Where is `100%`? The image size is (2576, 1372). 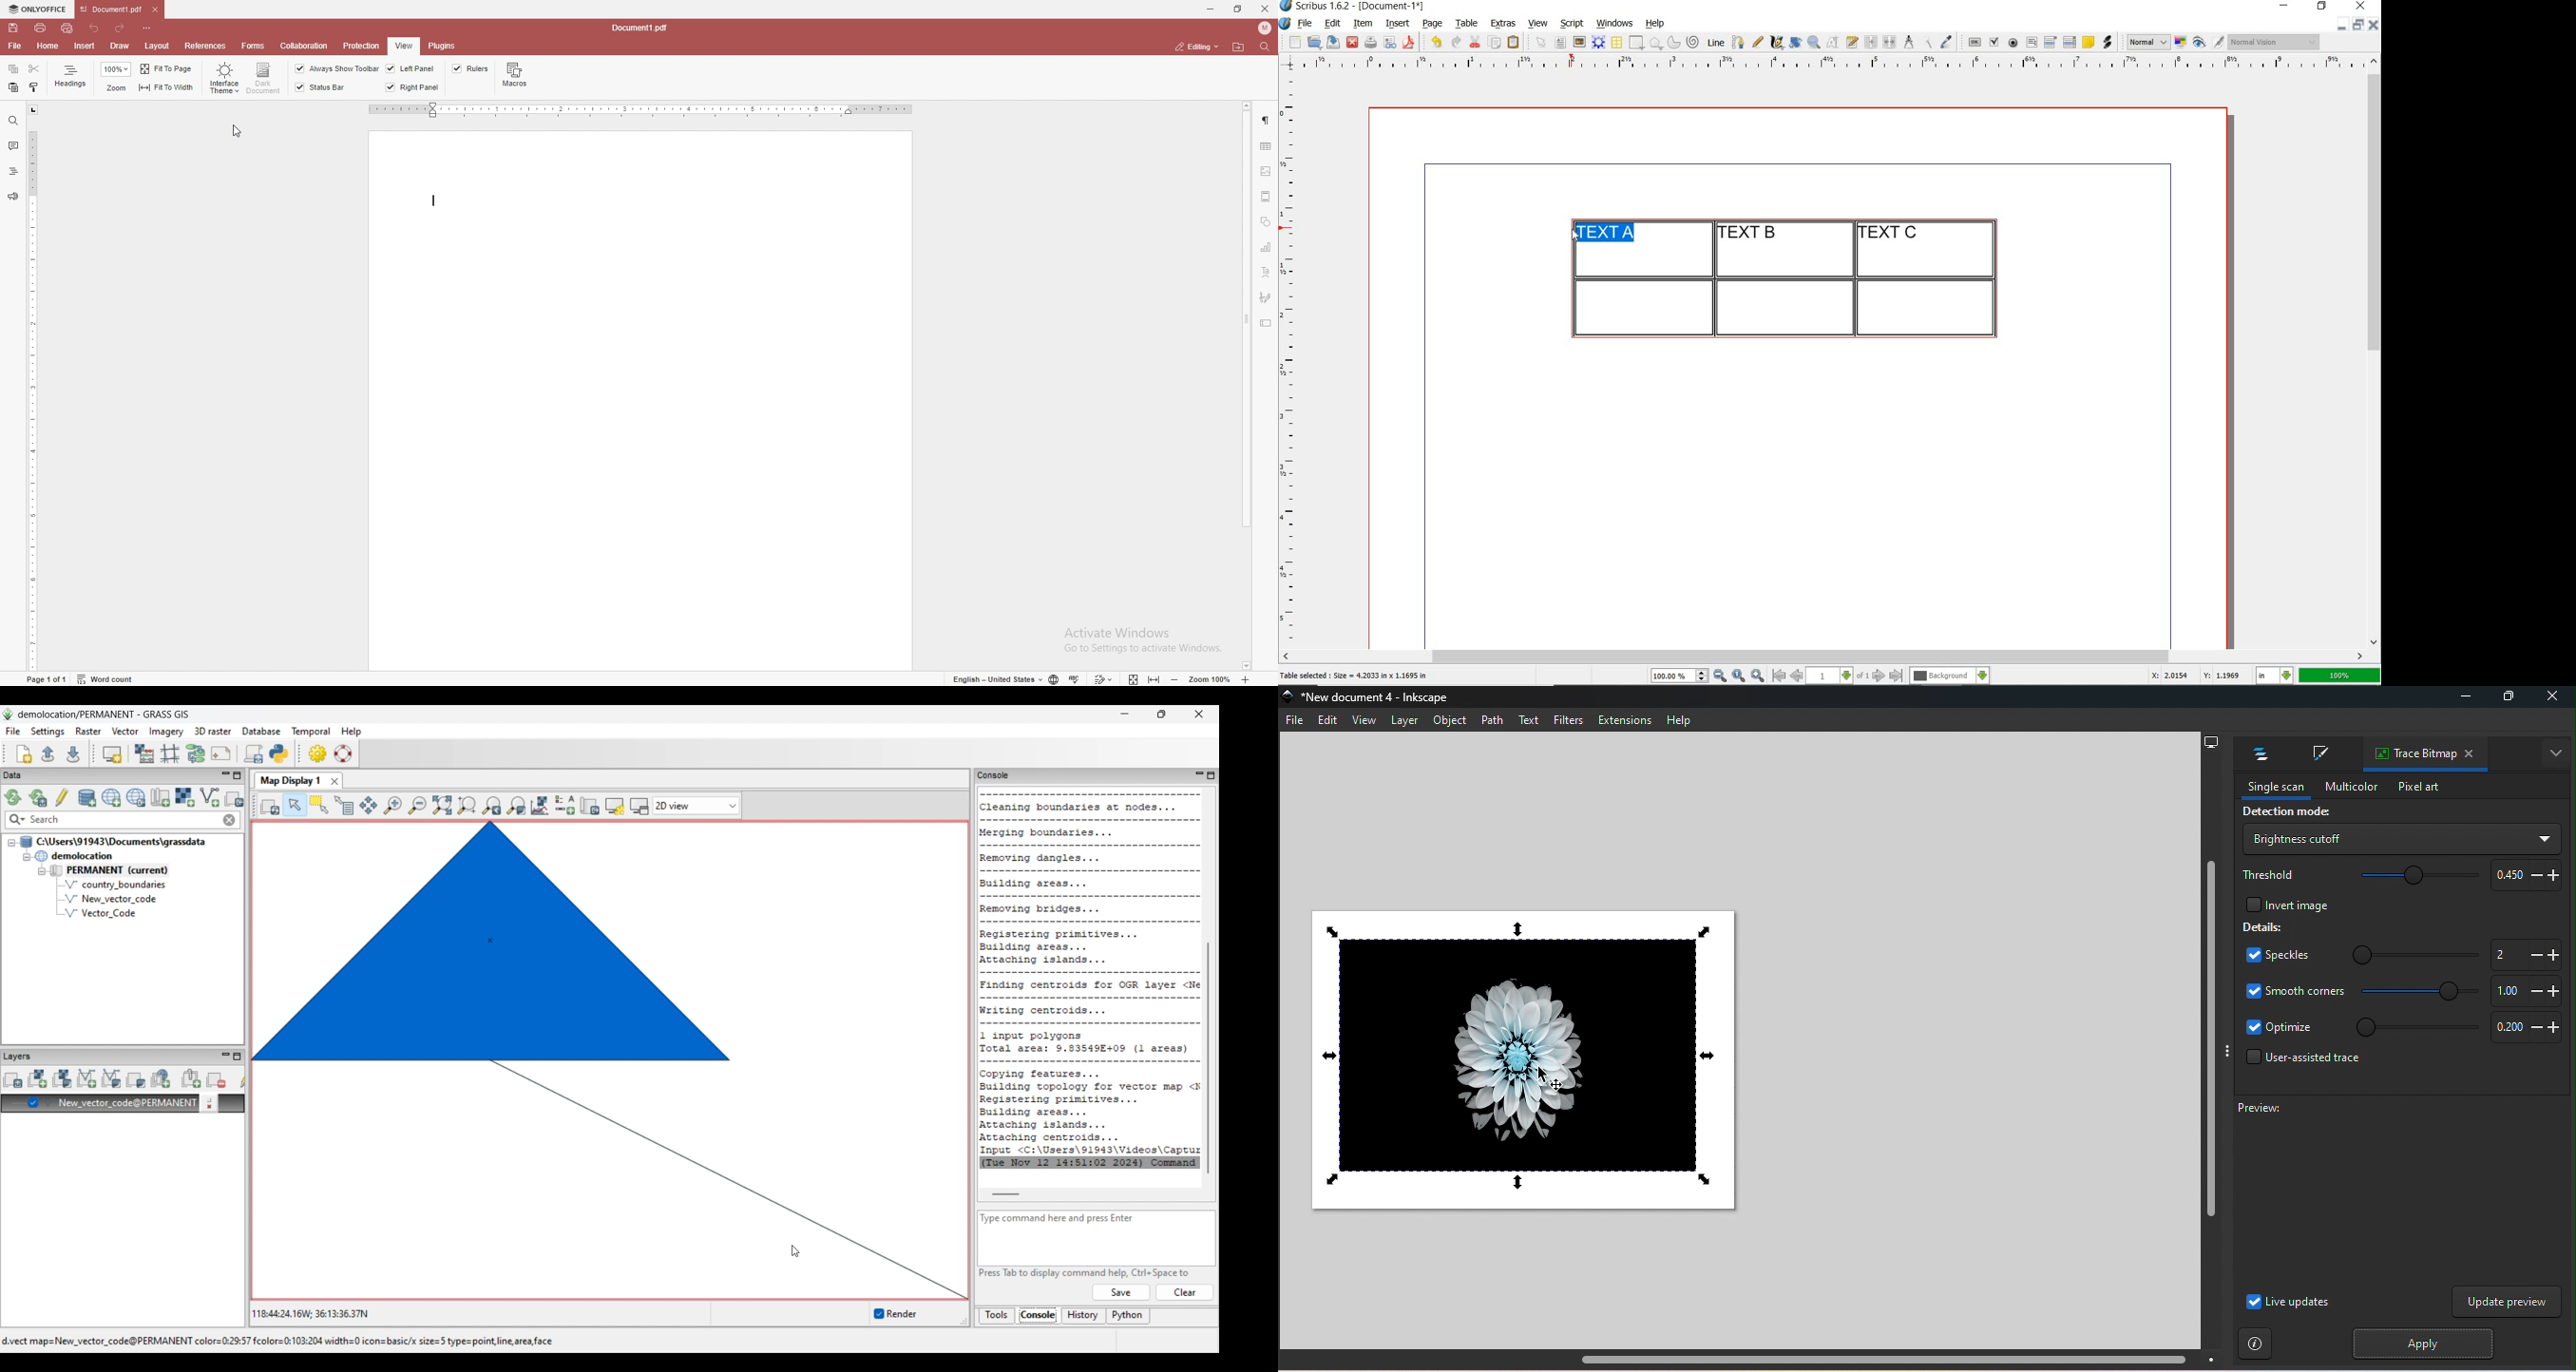
100% is located at coordinates (2341, 675).